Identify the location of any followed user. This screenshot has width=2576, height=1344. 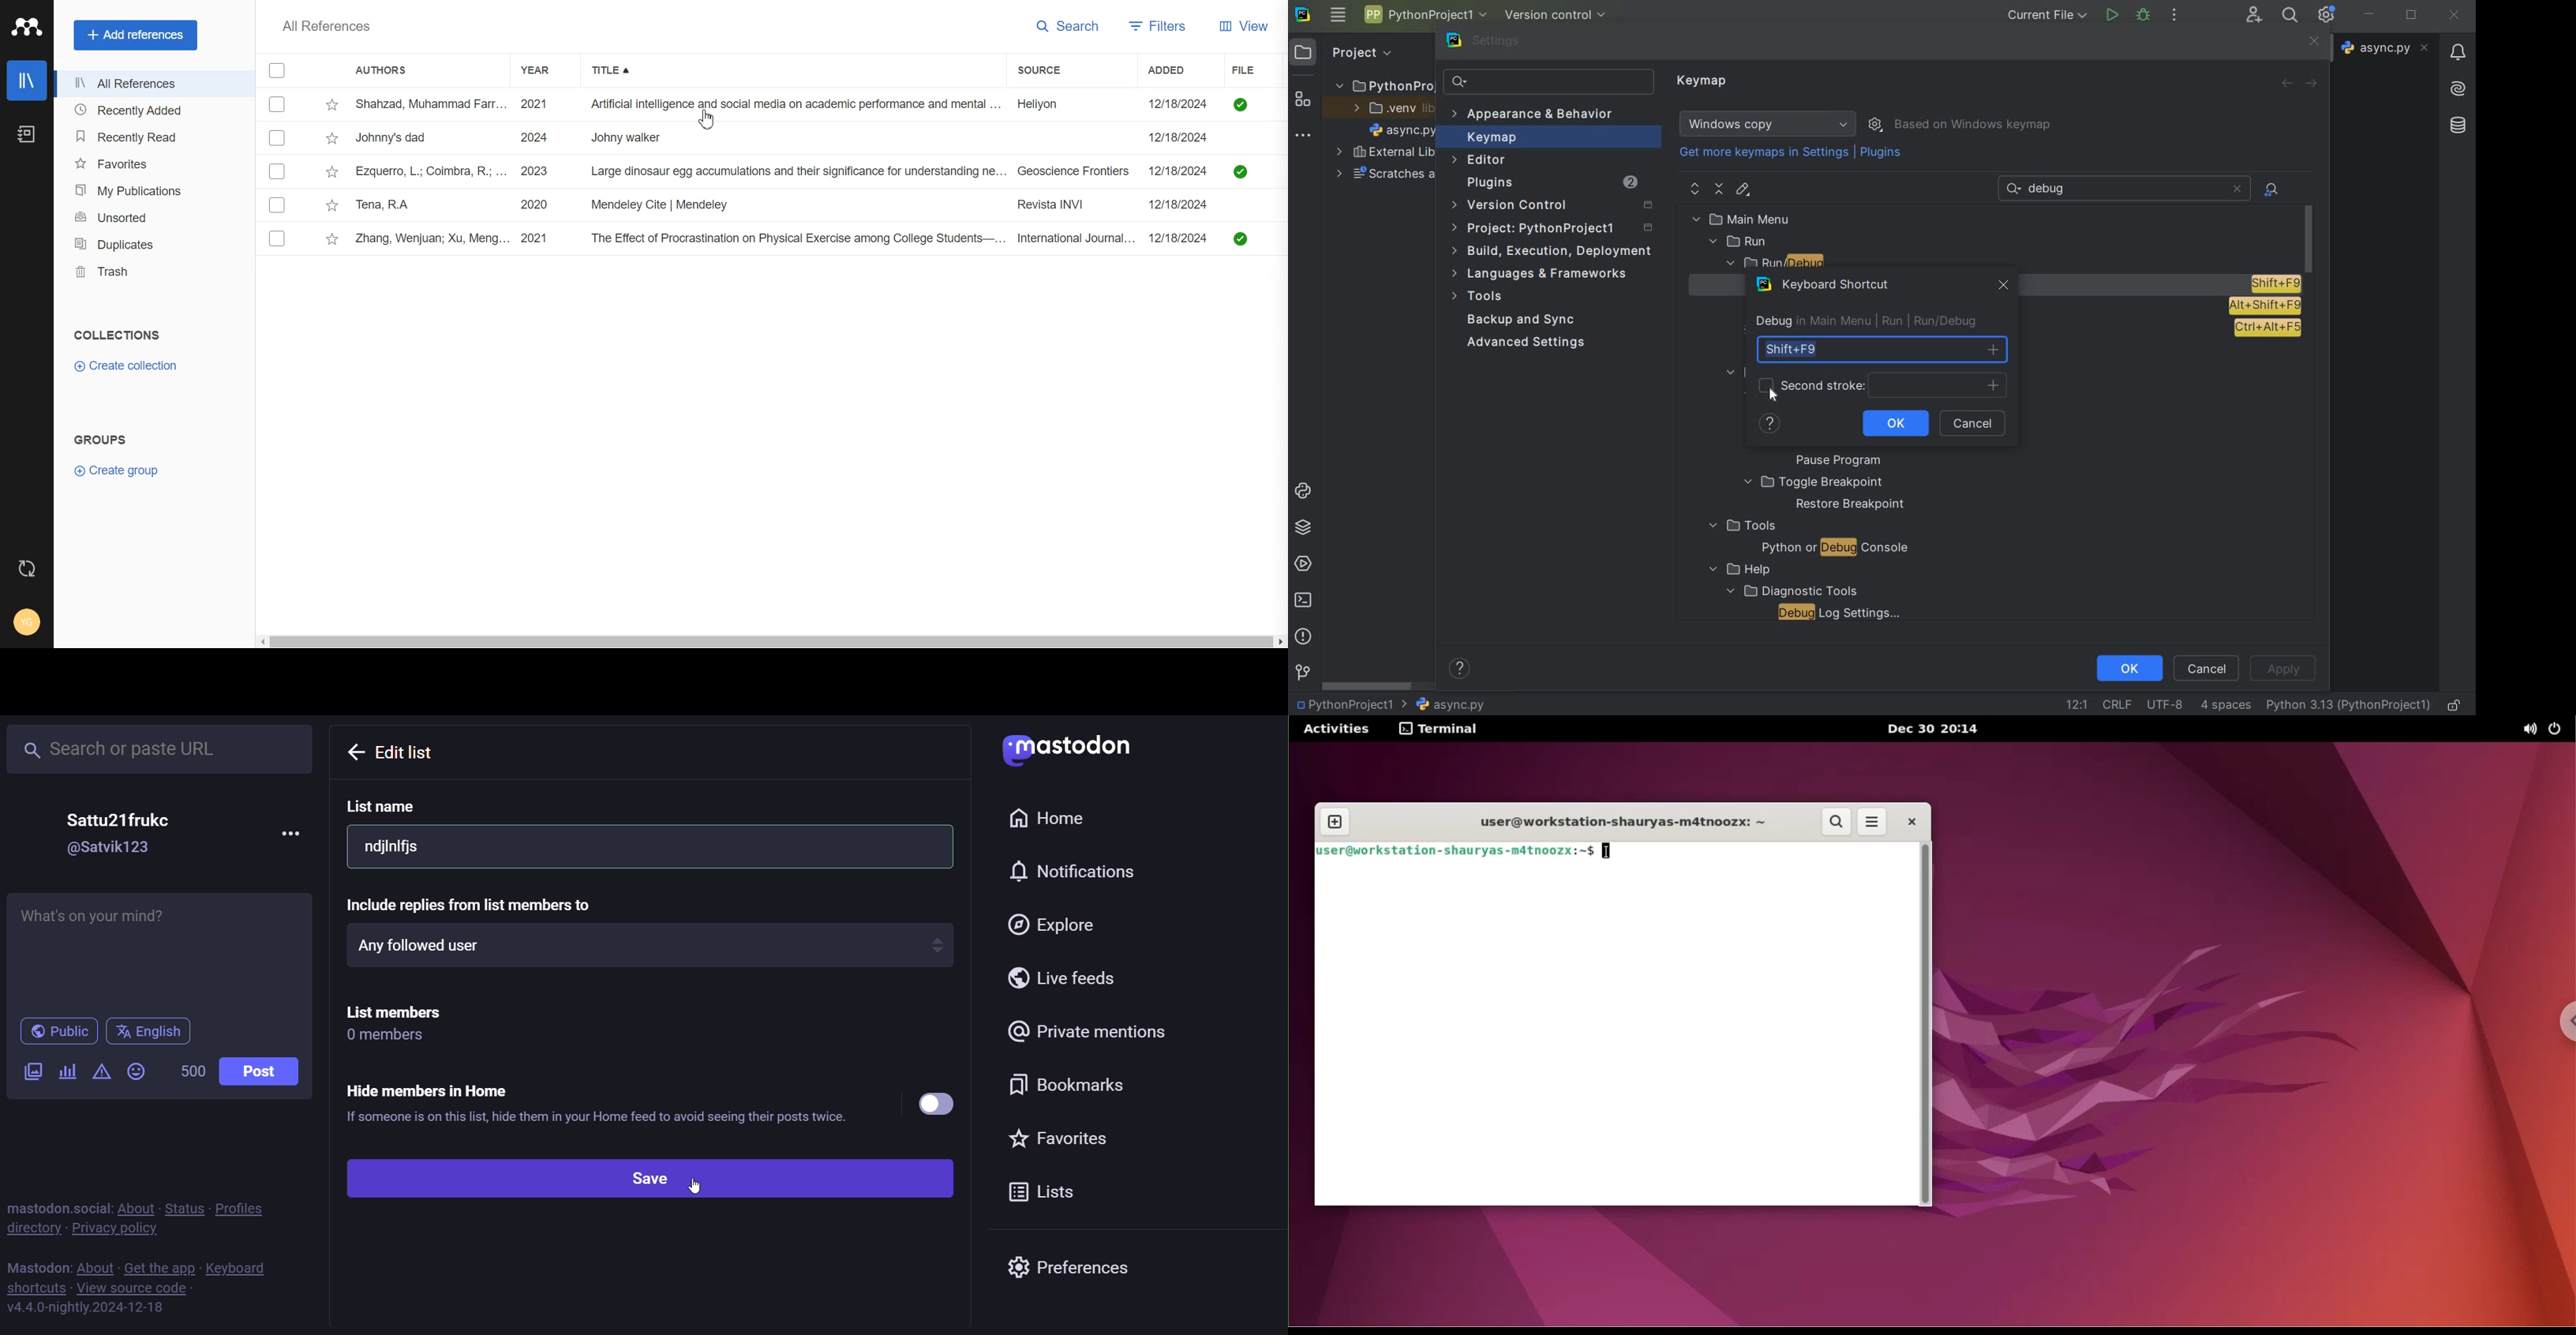
(652, 943).